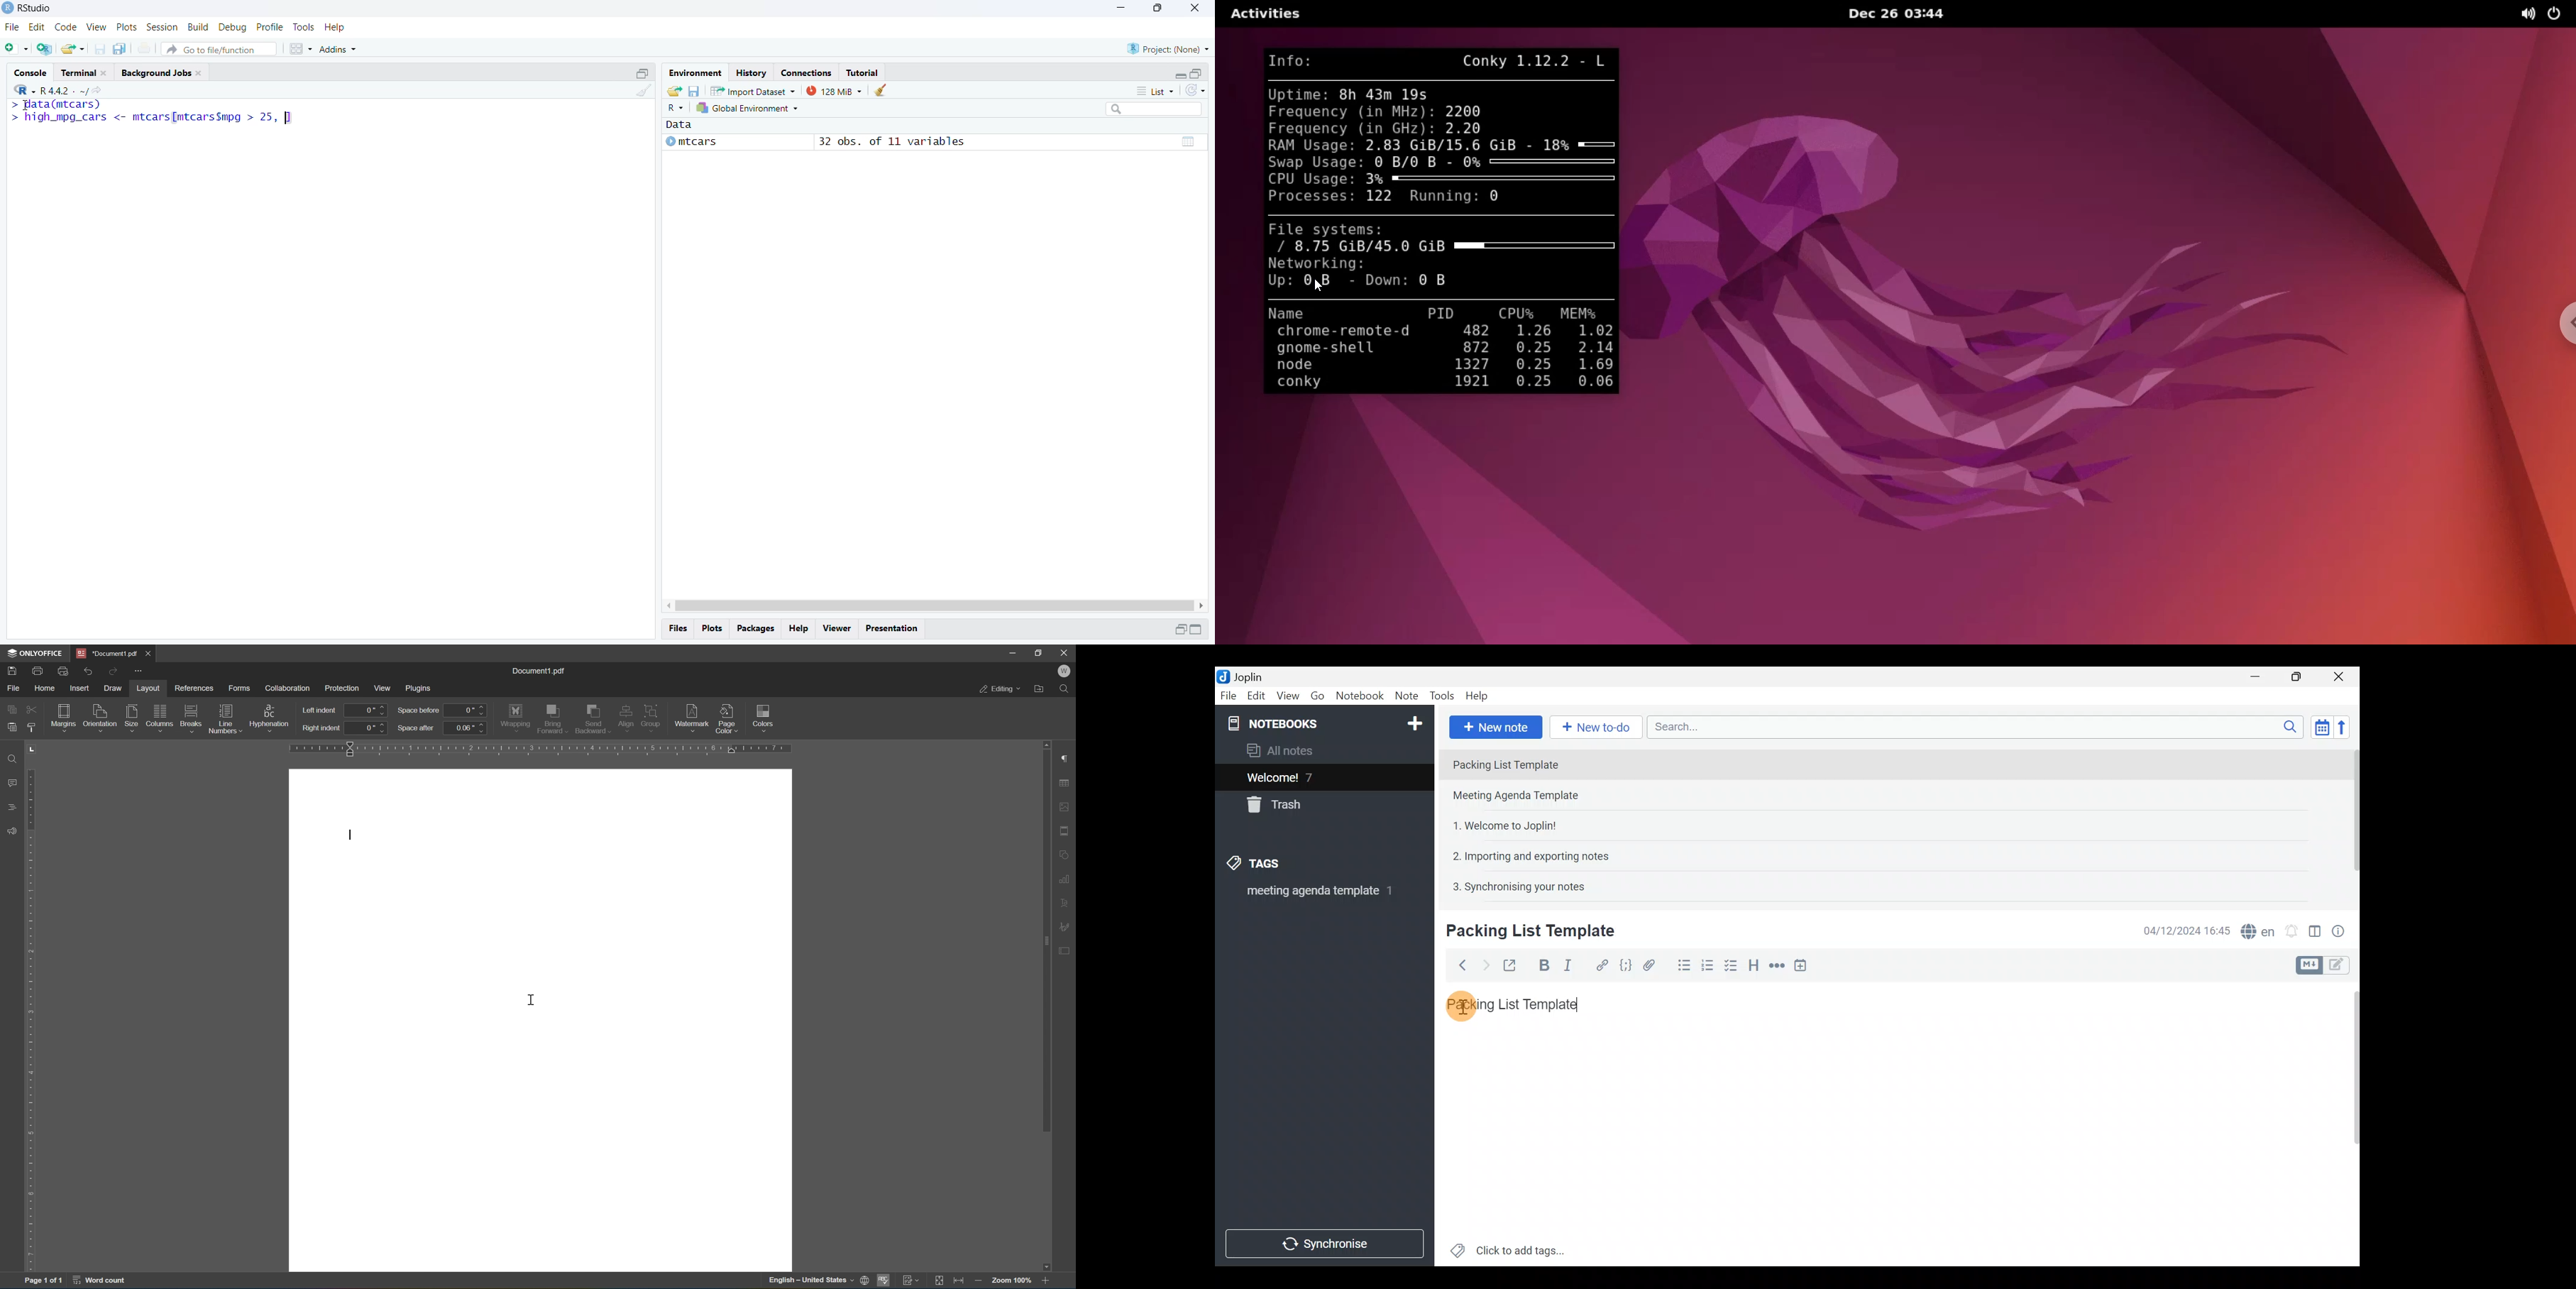 This screenshot has height=1316, width=2576. Describe the element at coordinates (165, 72) in the screenshot. I see `Background Jobs` at that location.